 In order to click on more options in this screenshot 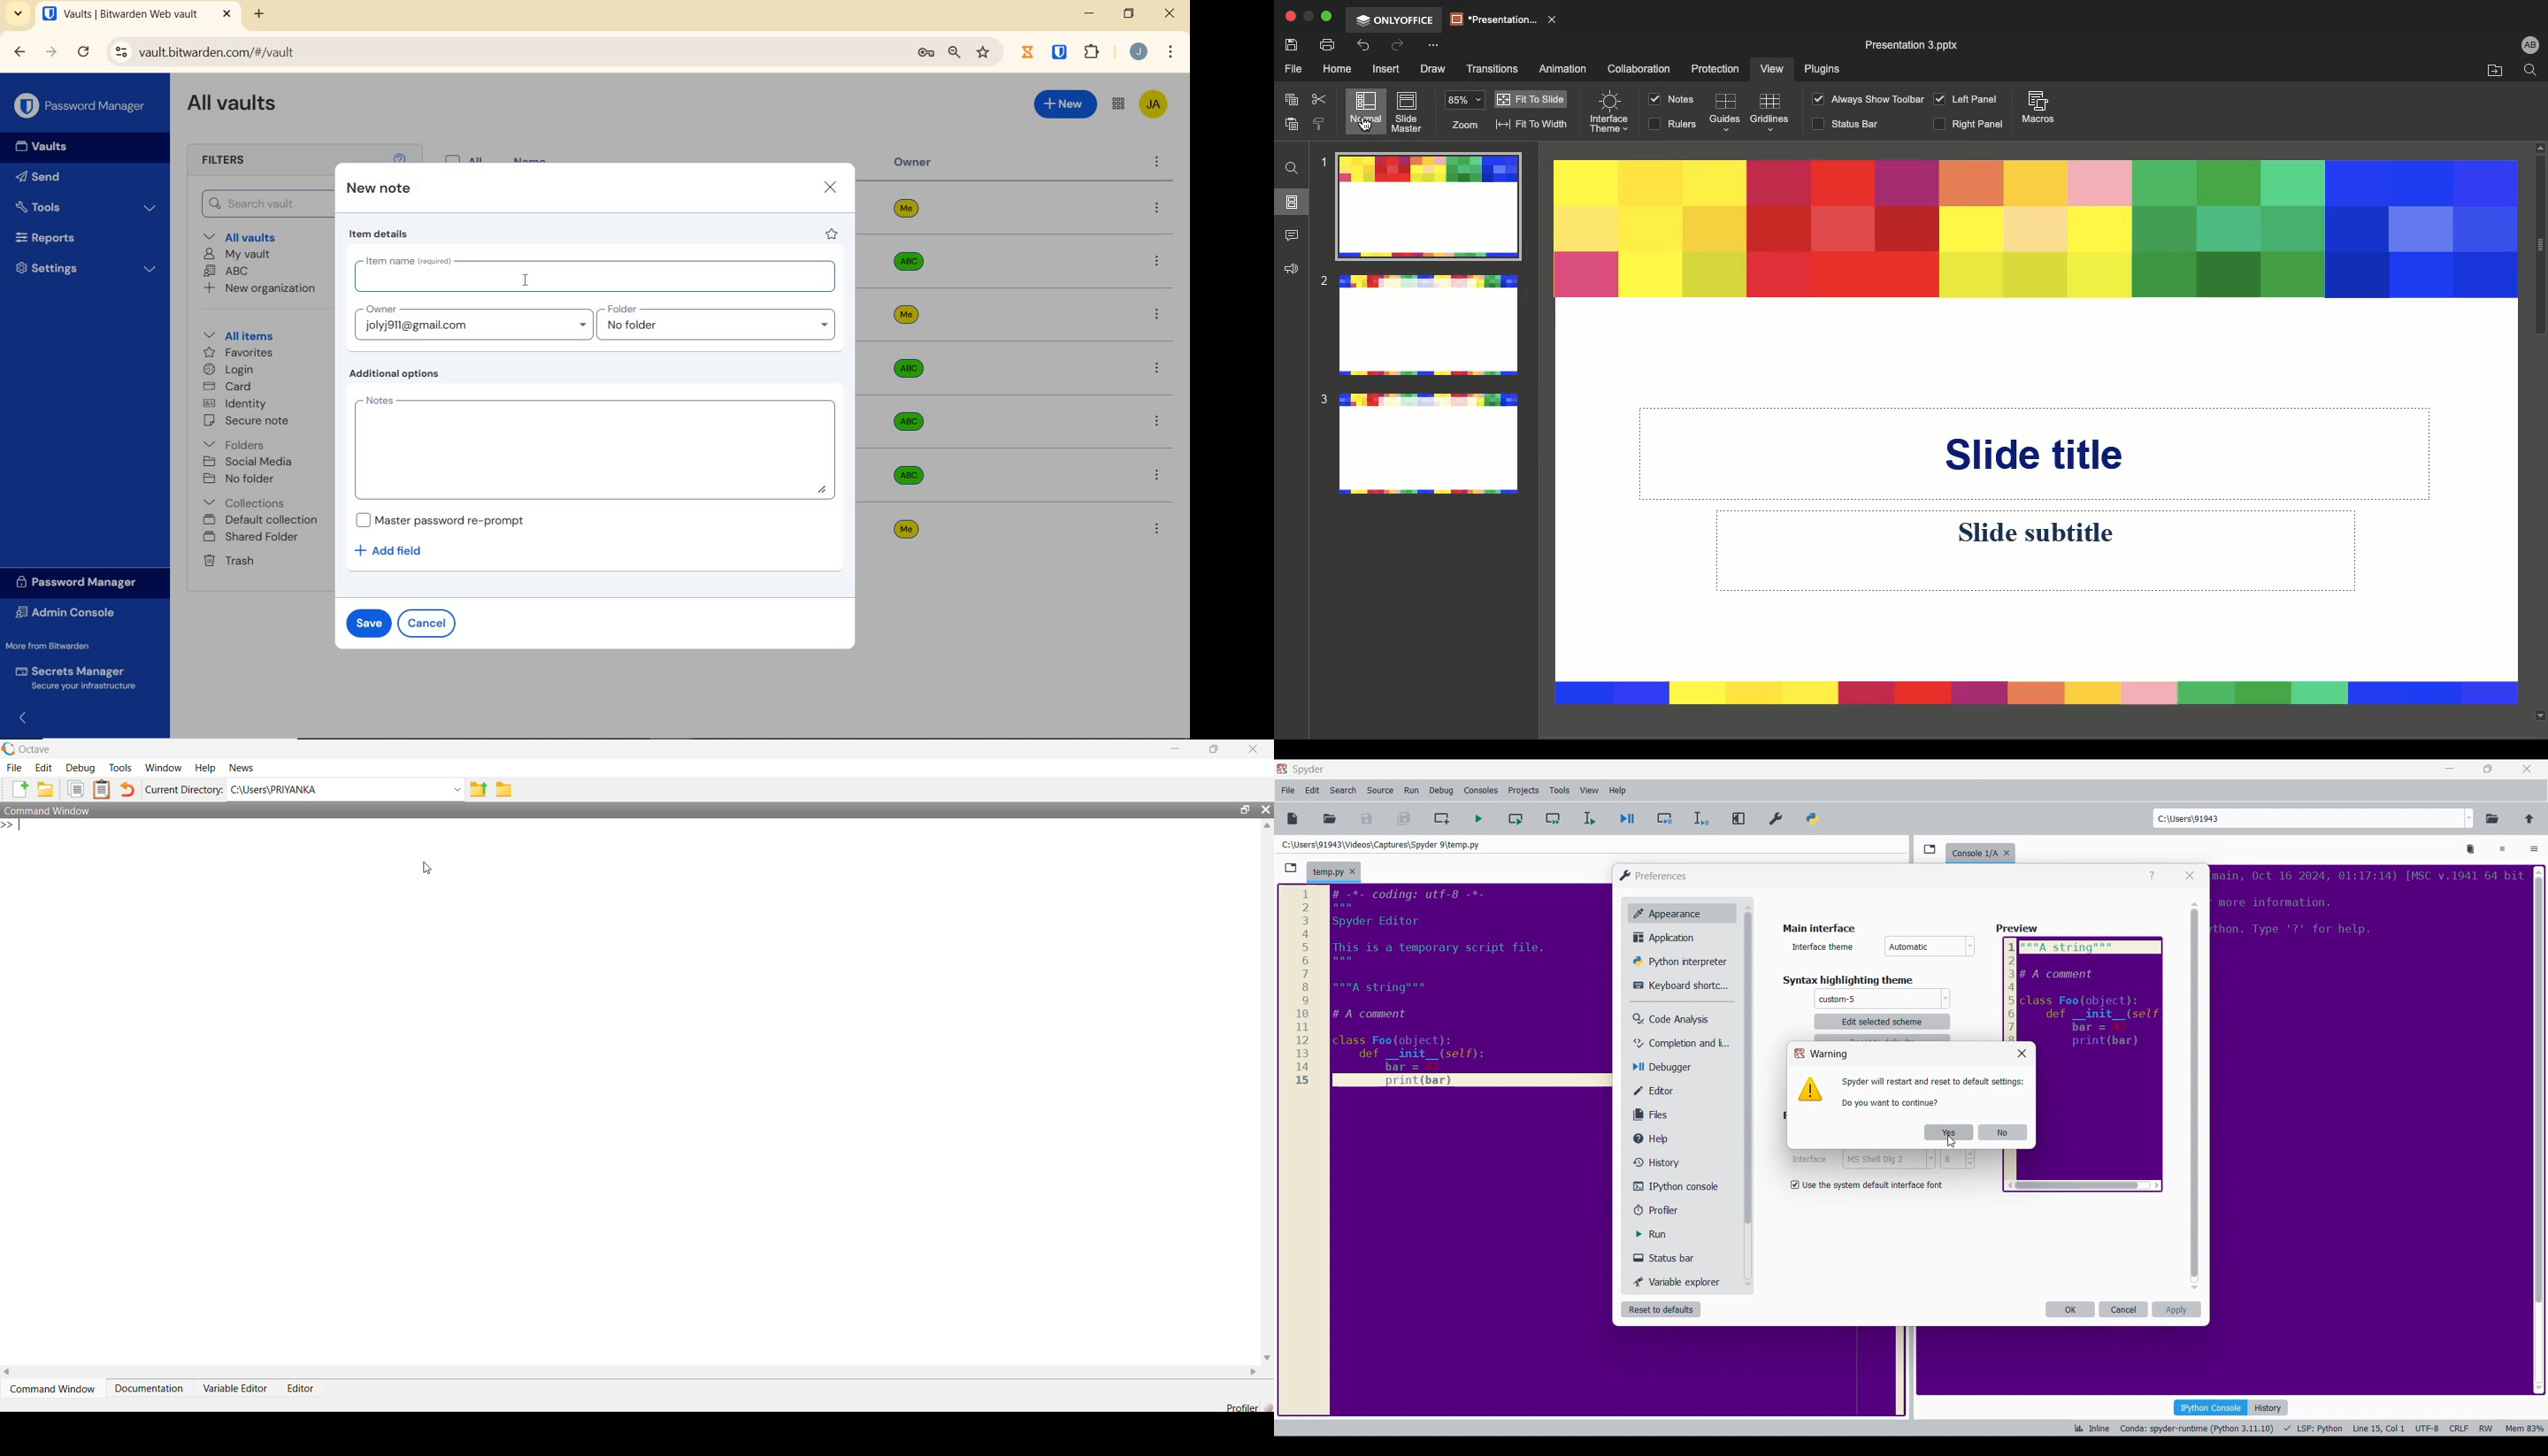, I will do `click(1156, 262)`.